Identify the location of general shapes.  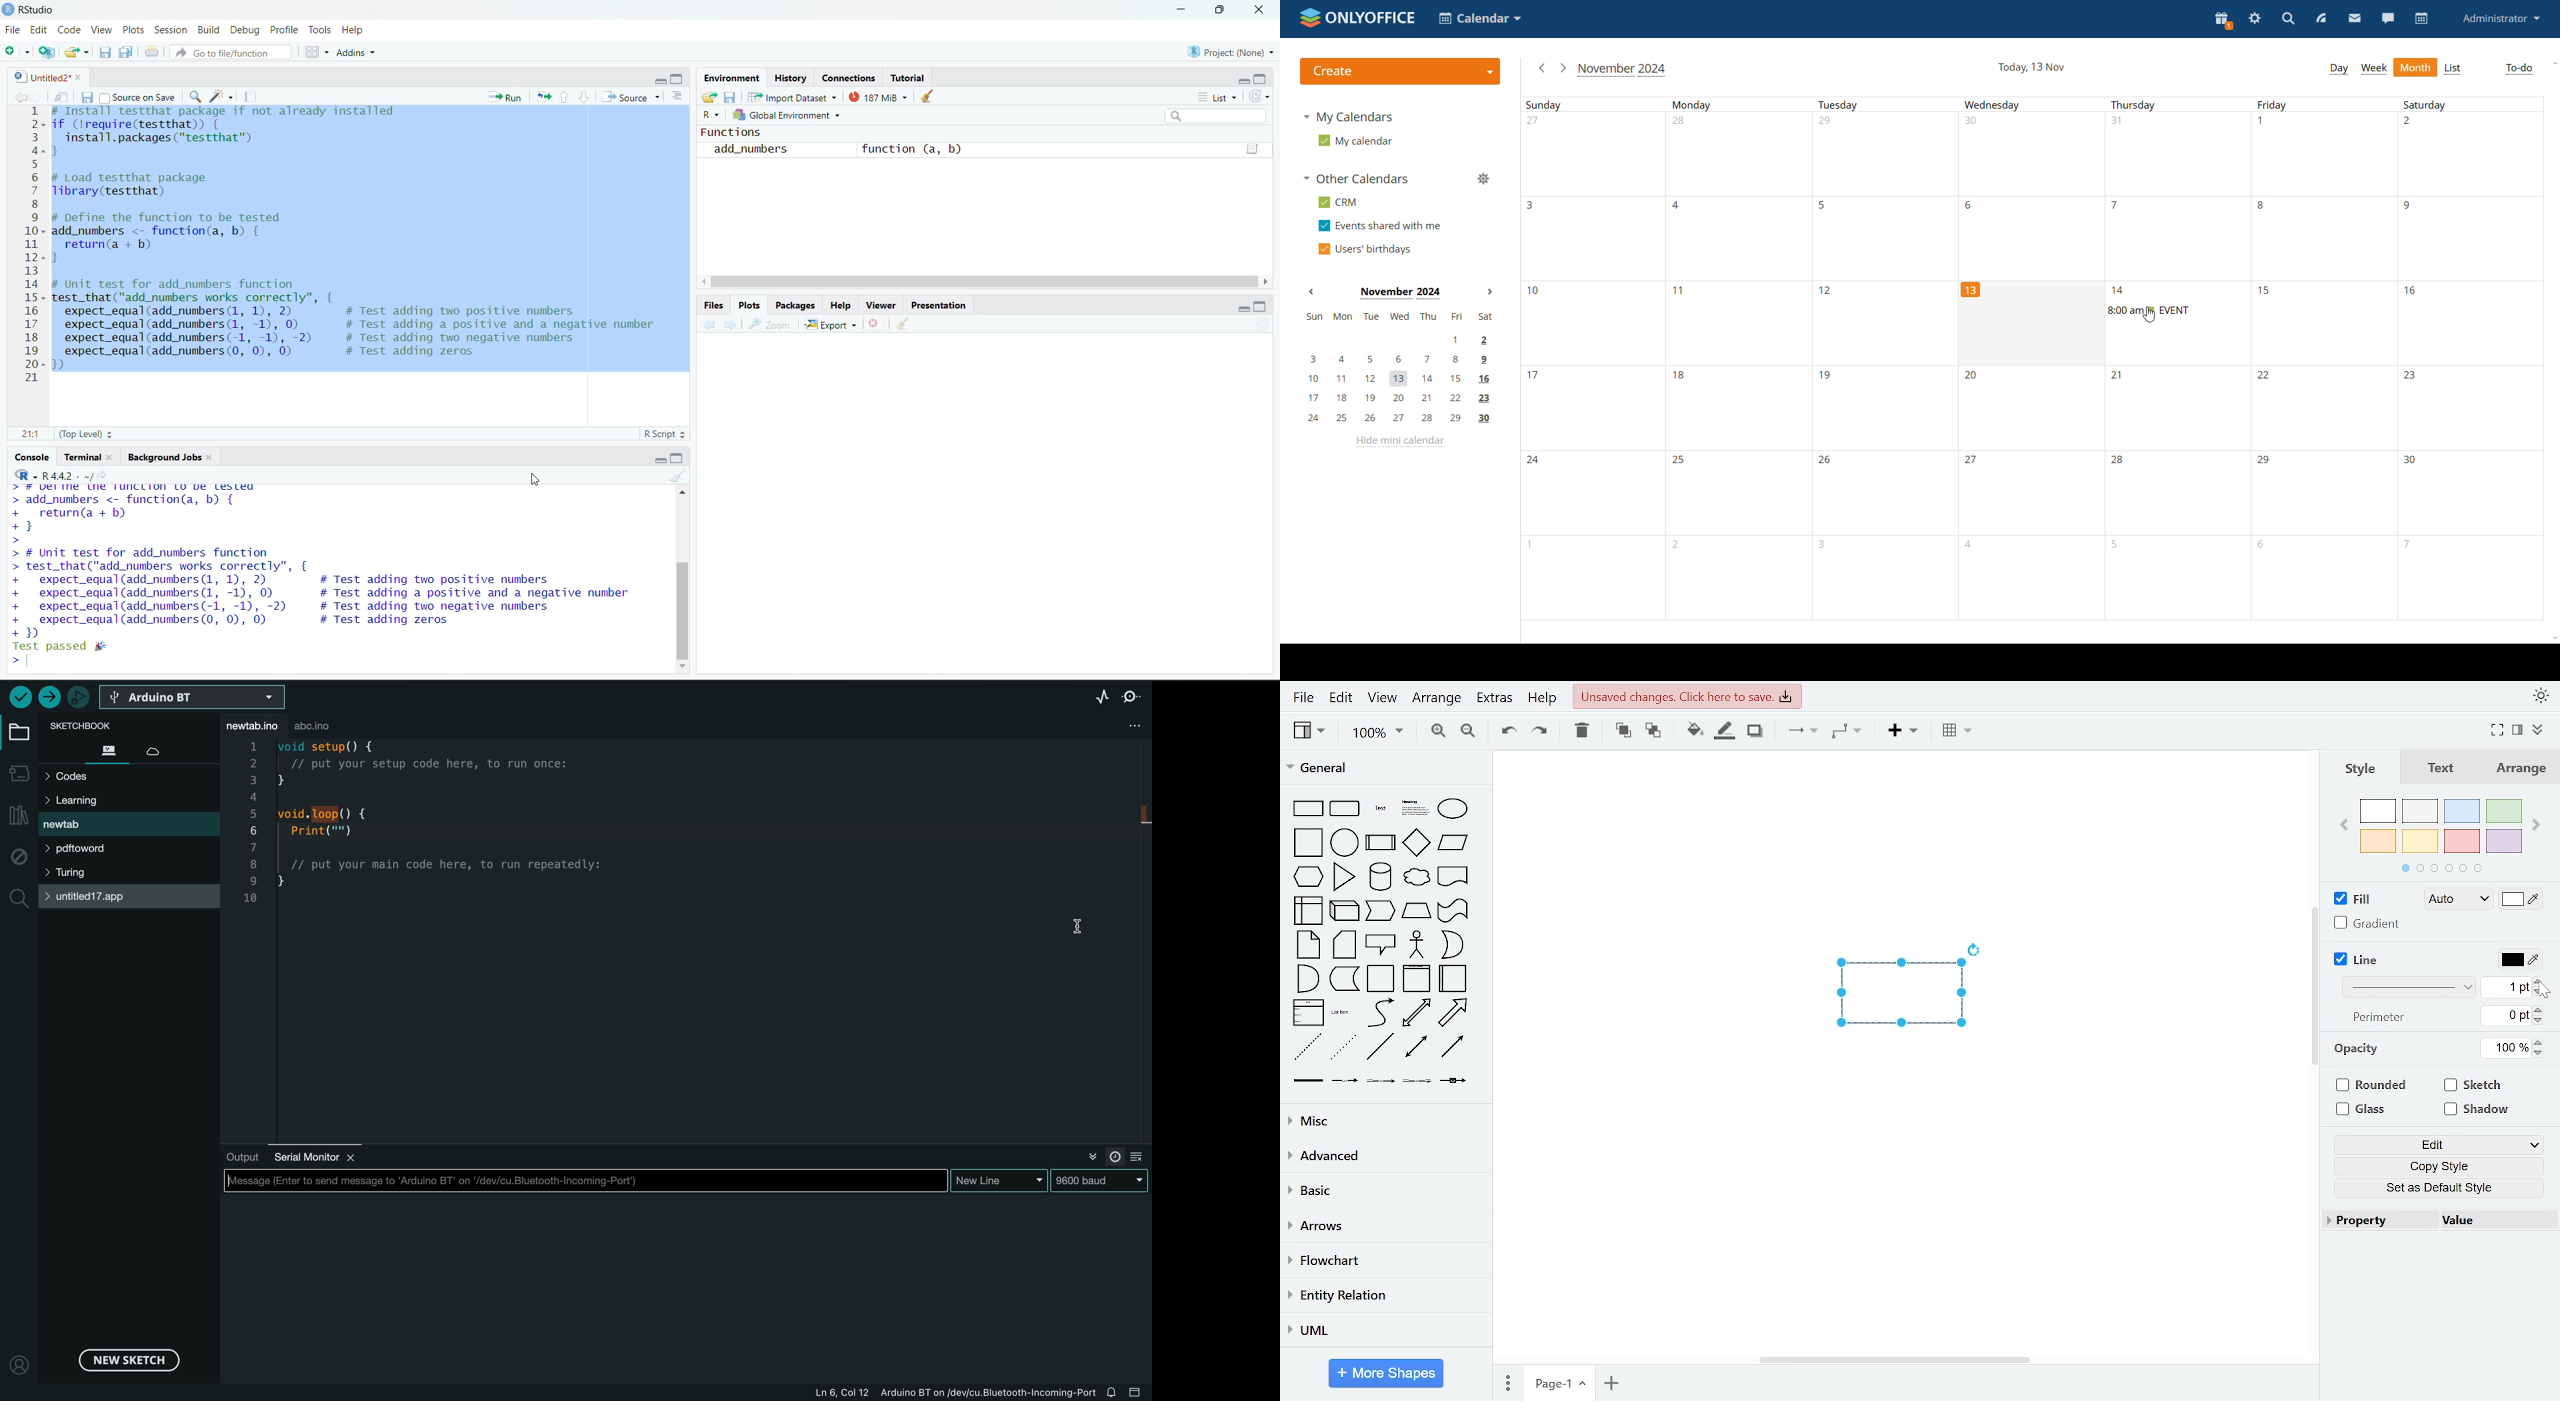
(1379, 911).